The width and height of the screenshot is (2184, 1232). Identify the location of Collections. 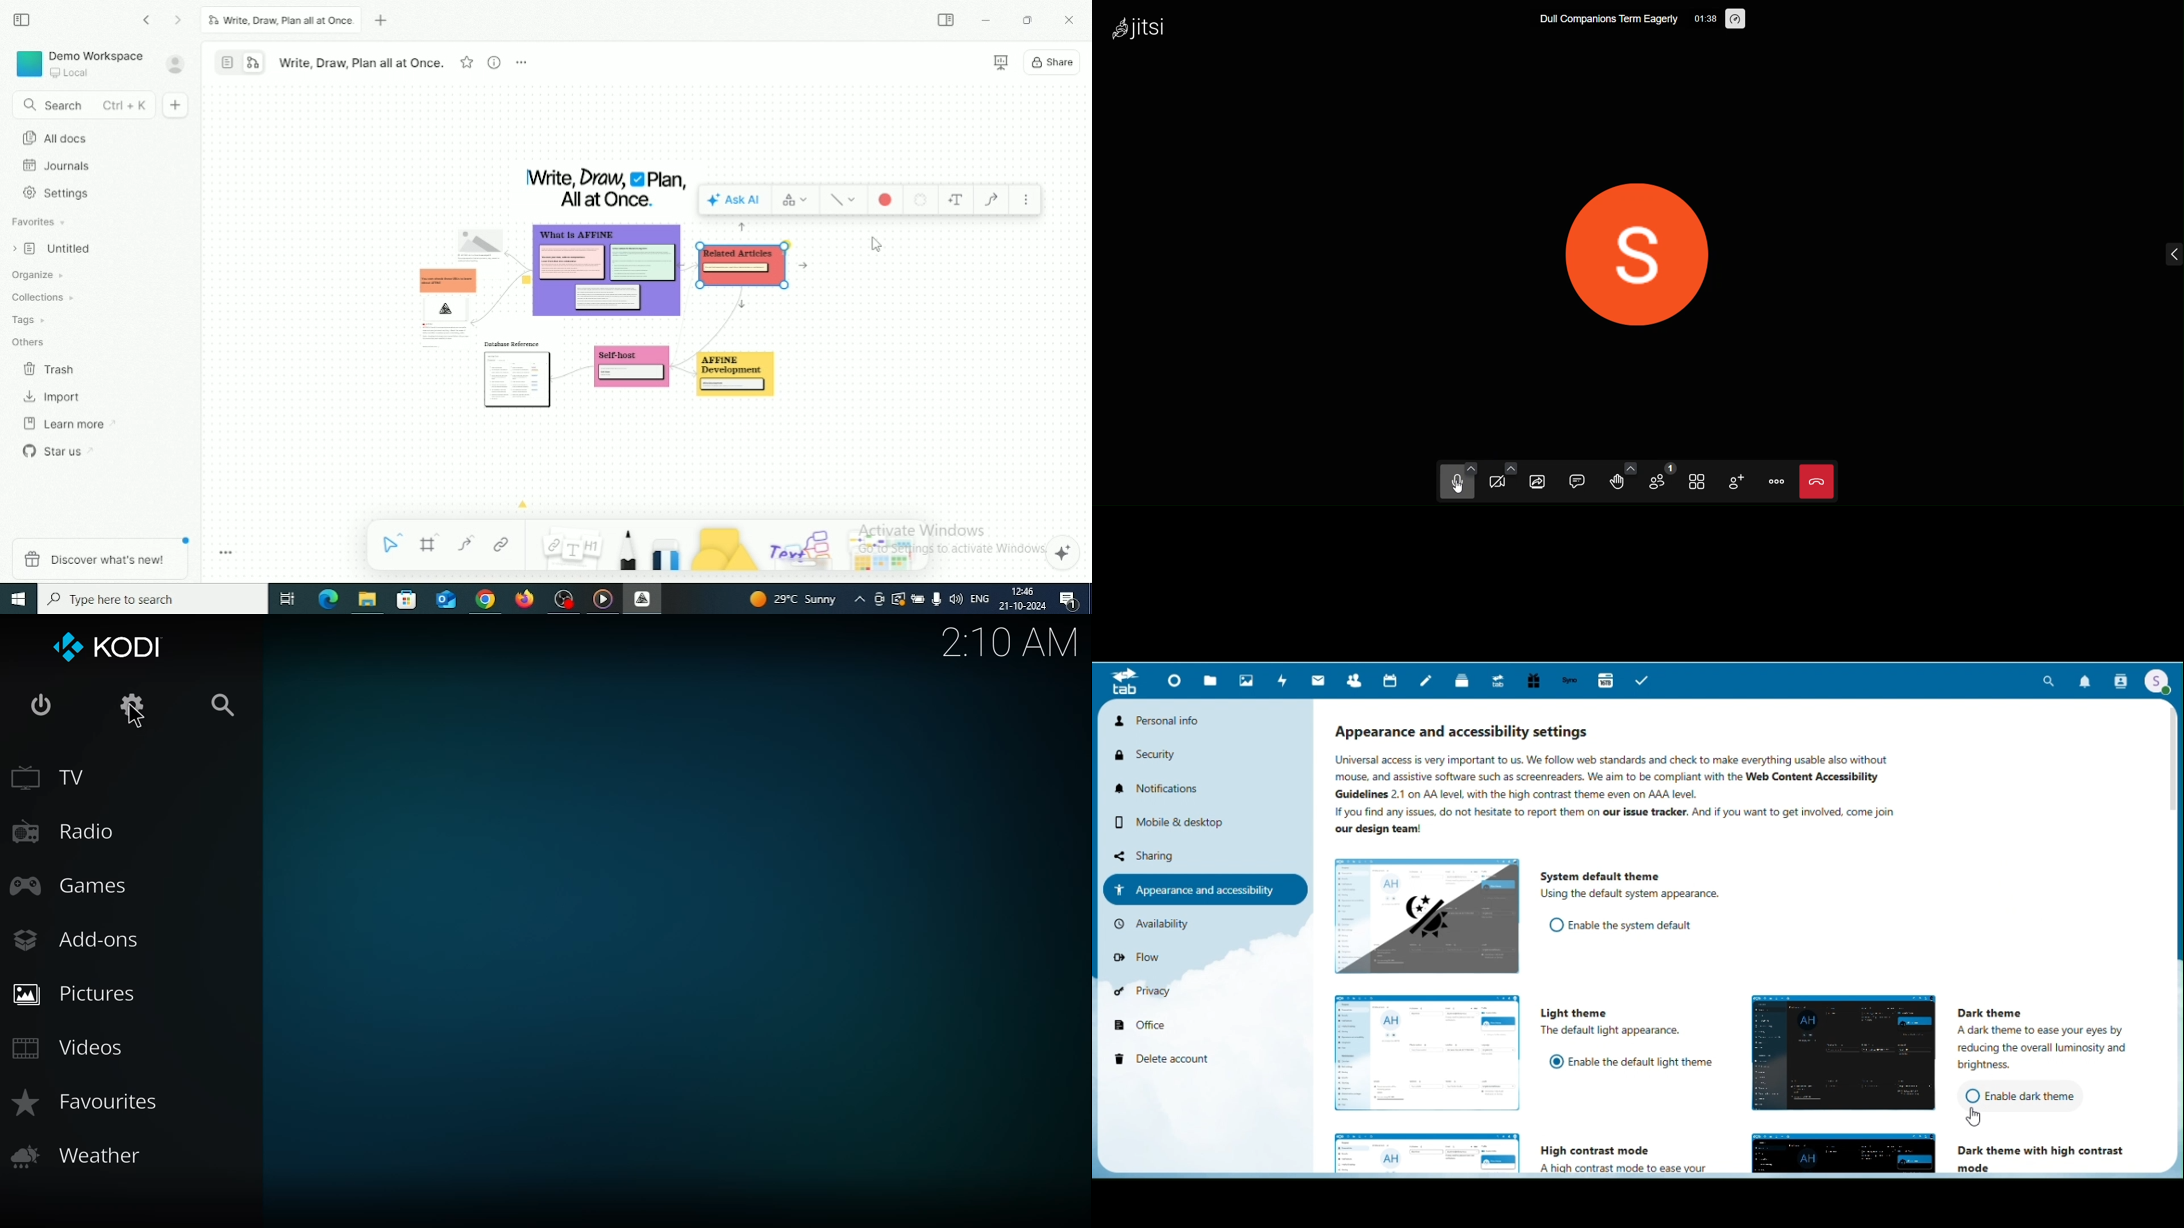
(44, 296).